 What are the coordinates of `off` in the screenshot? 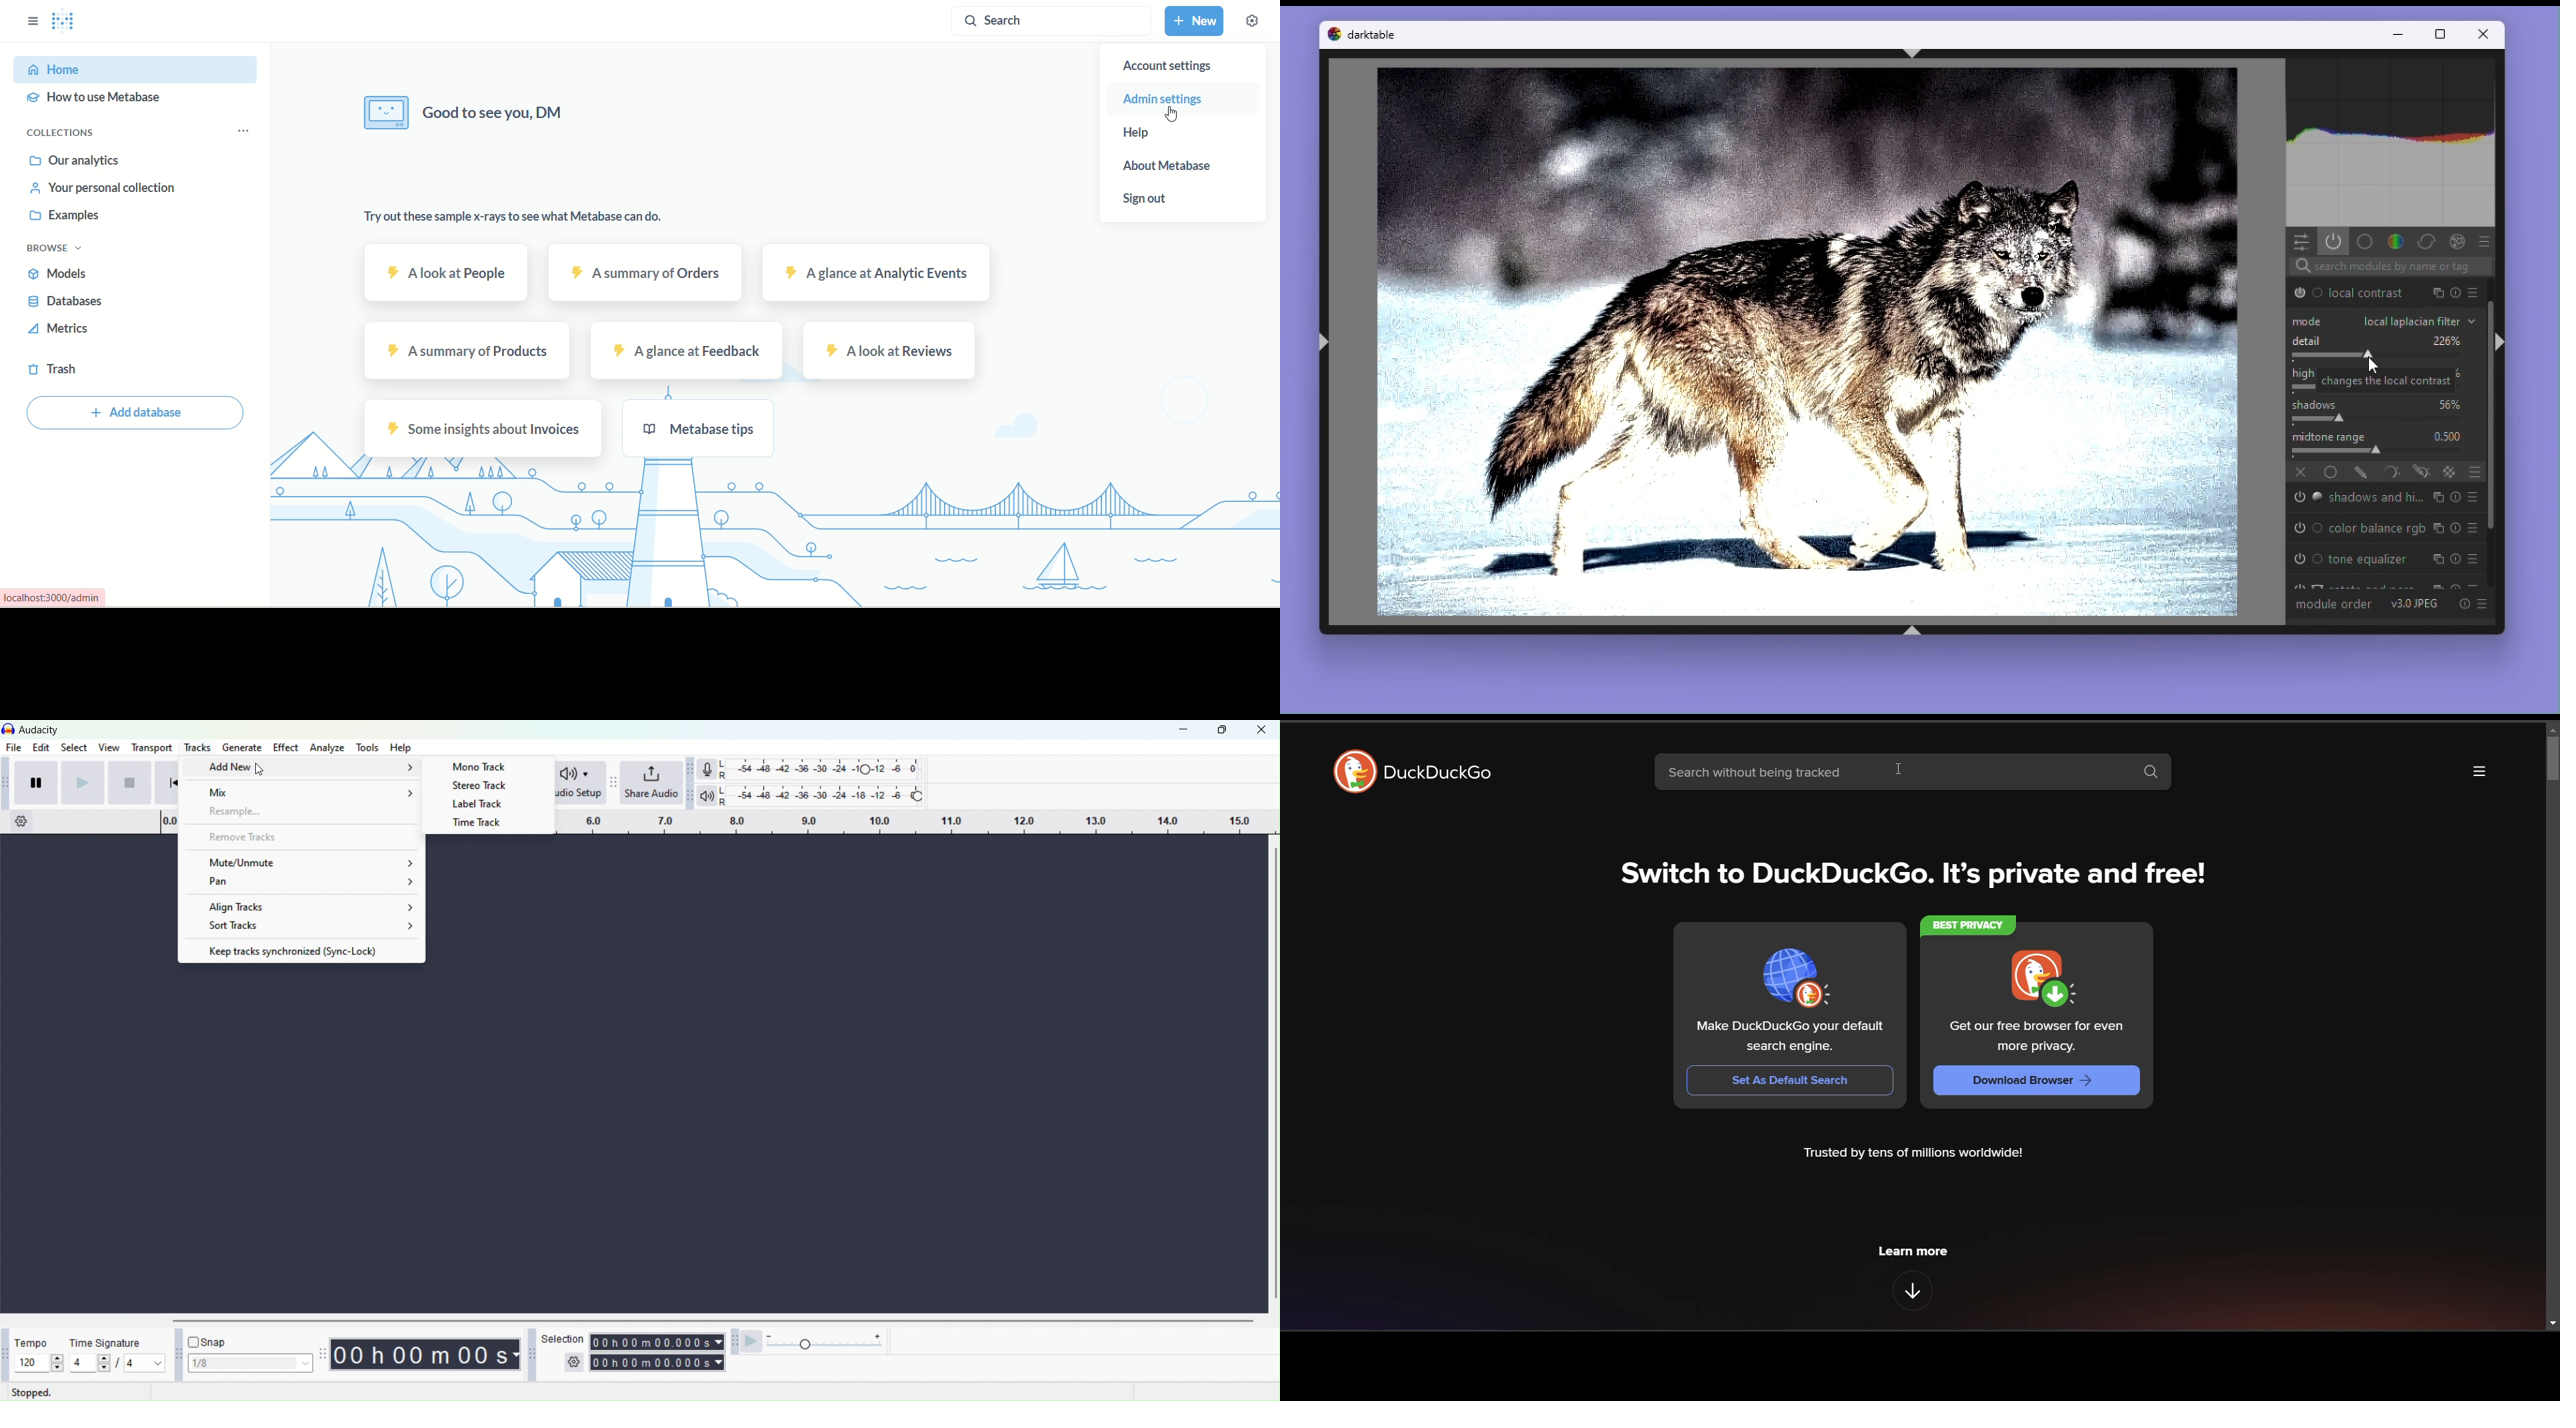 It's located at (2301, 475).